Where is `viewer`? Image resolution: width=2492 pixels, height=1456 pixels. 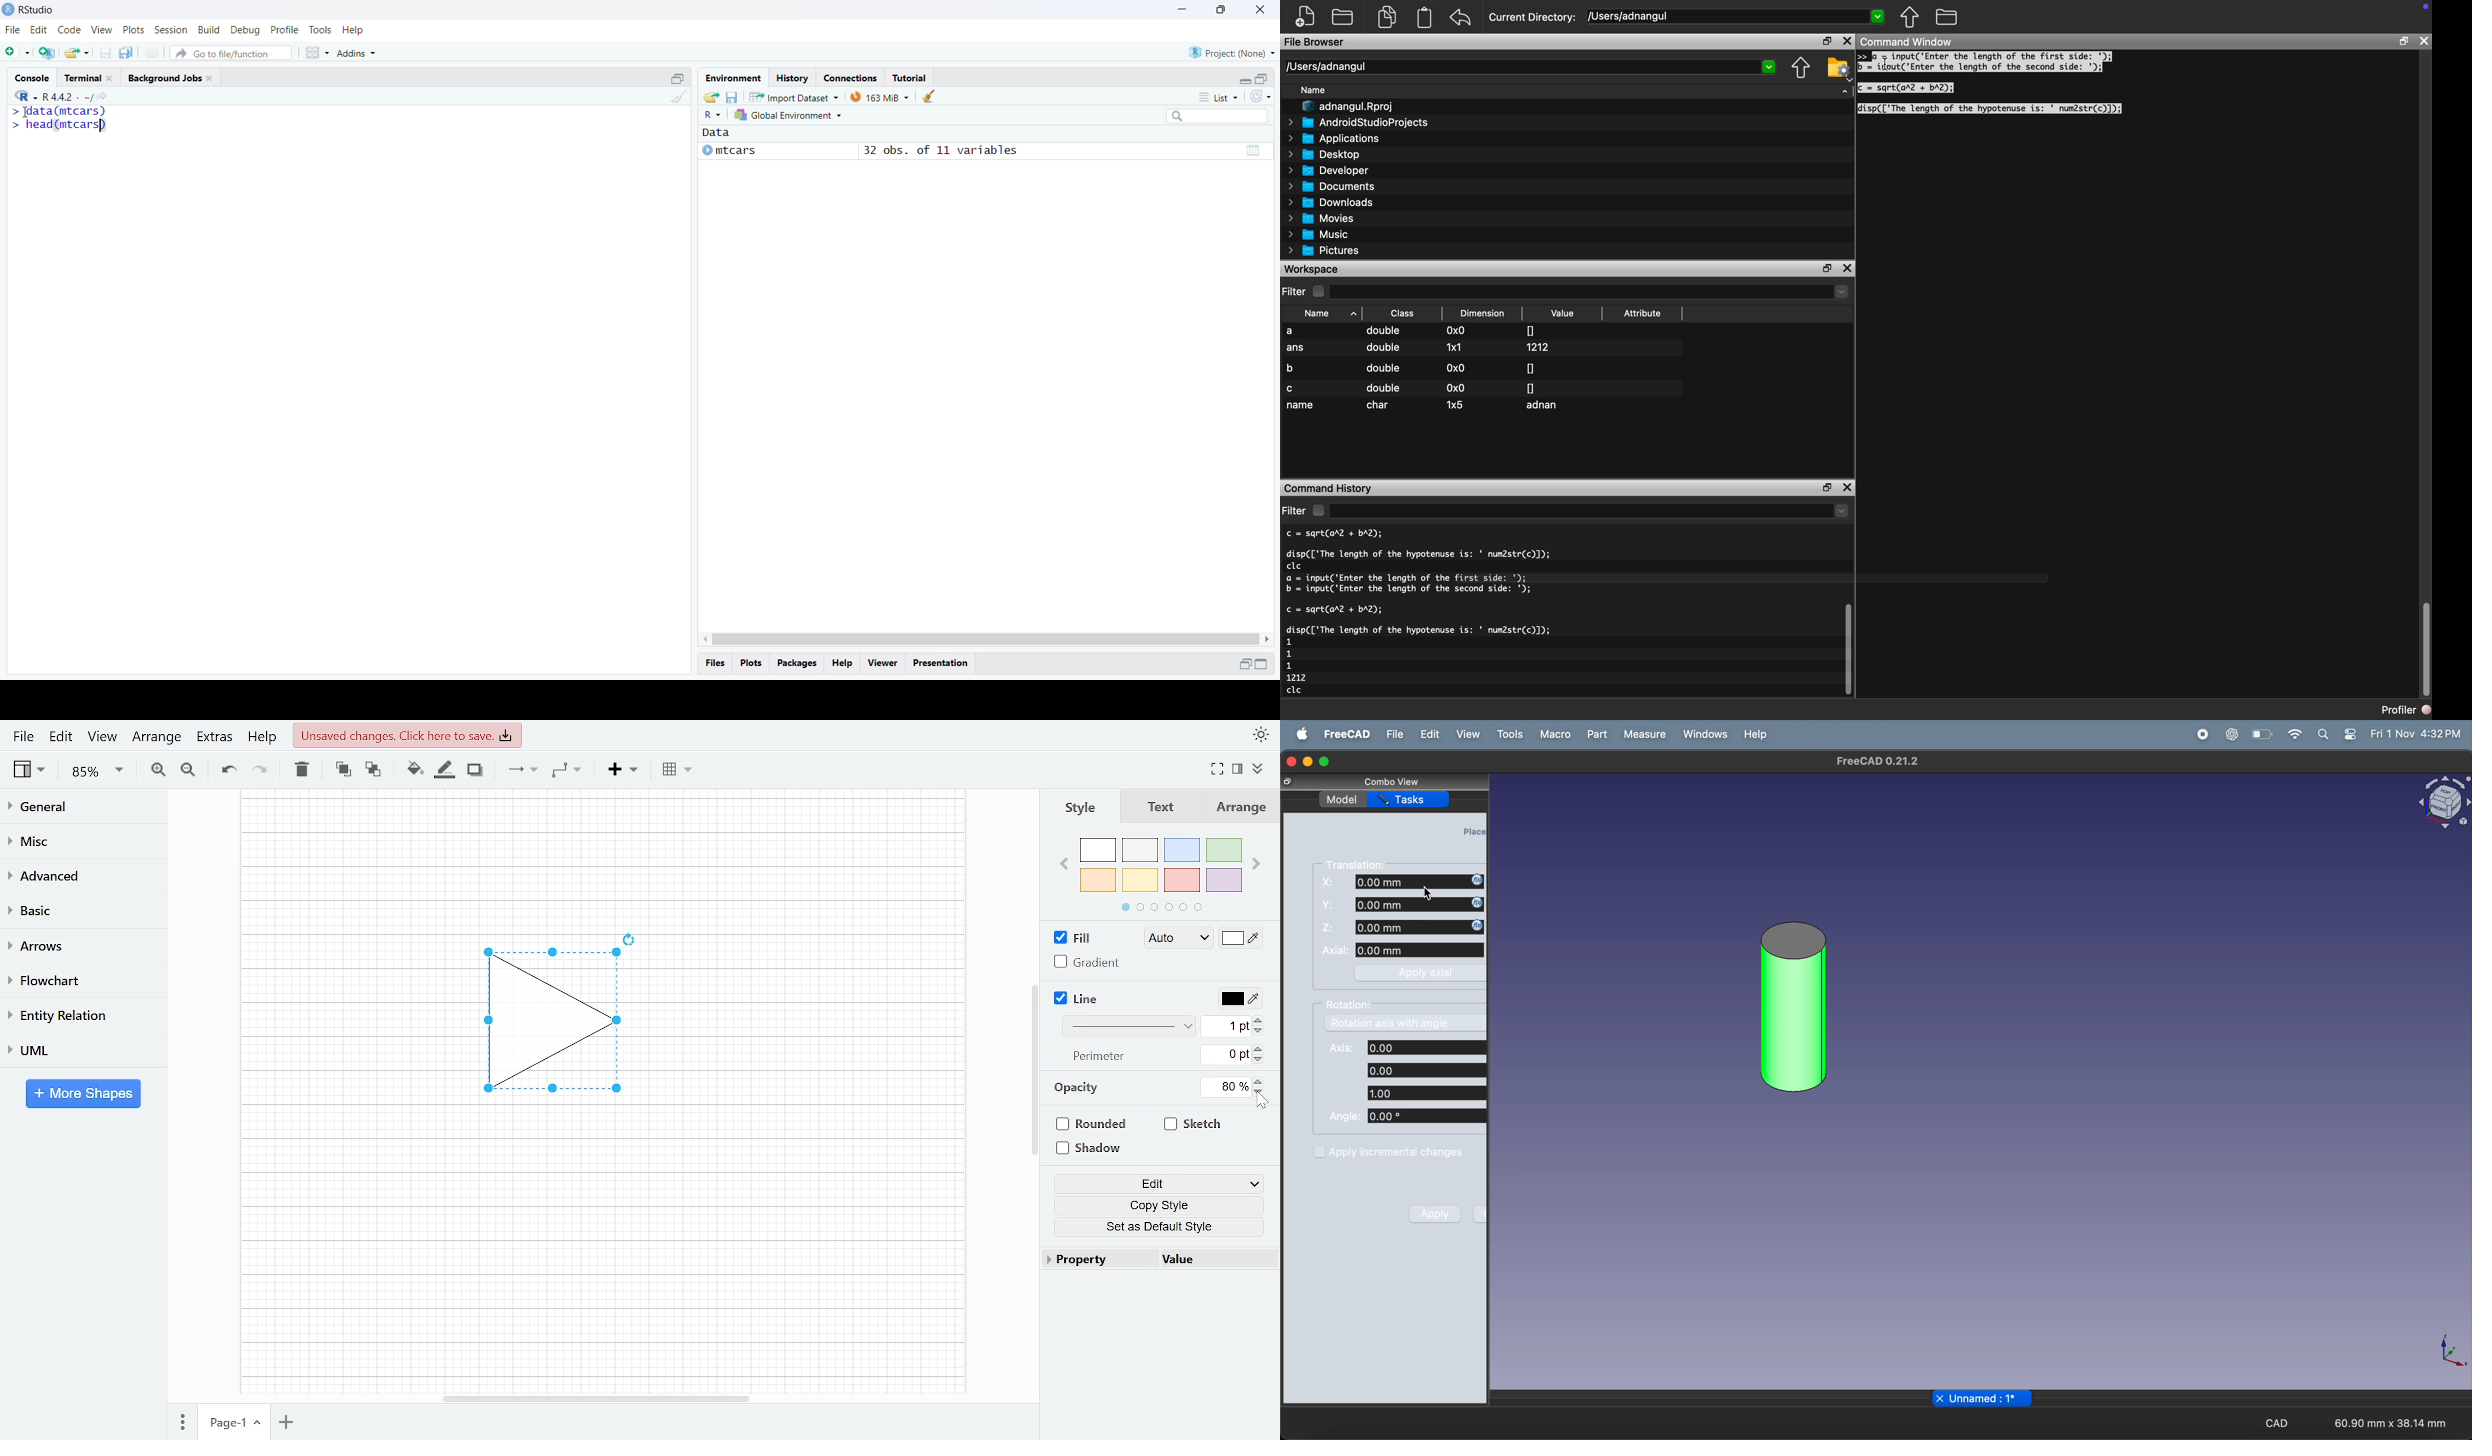 viewer is located at coordinates (884, 664).